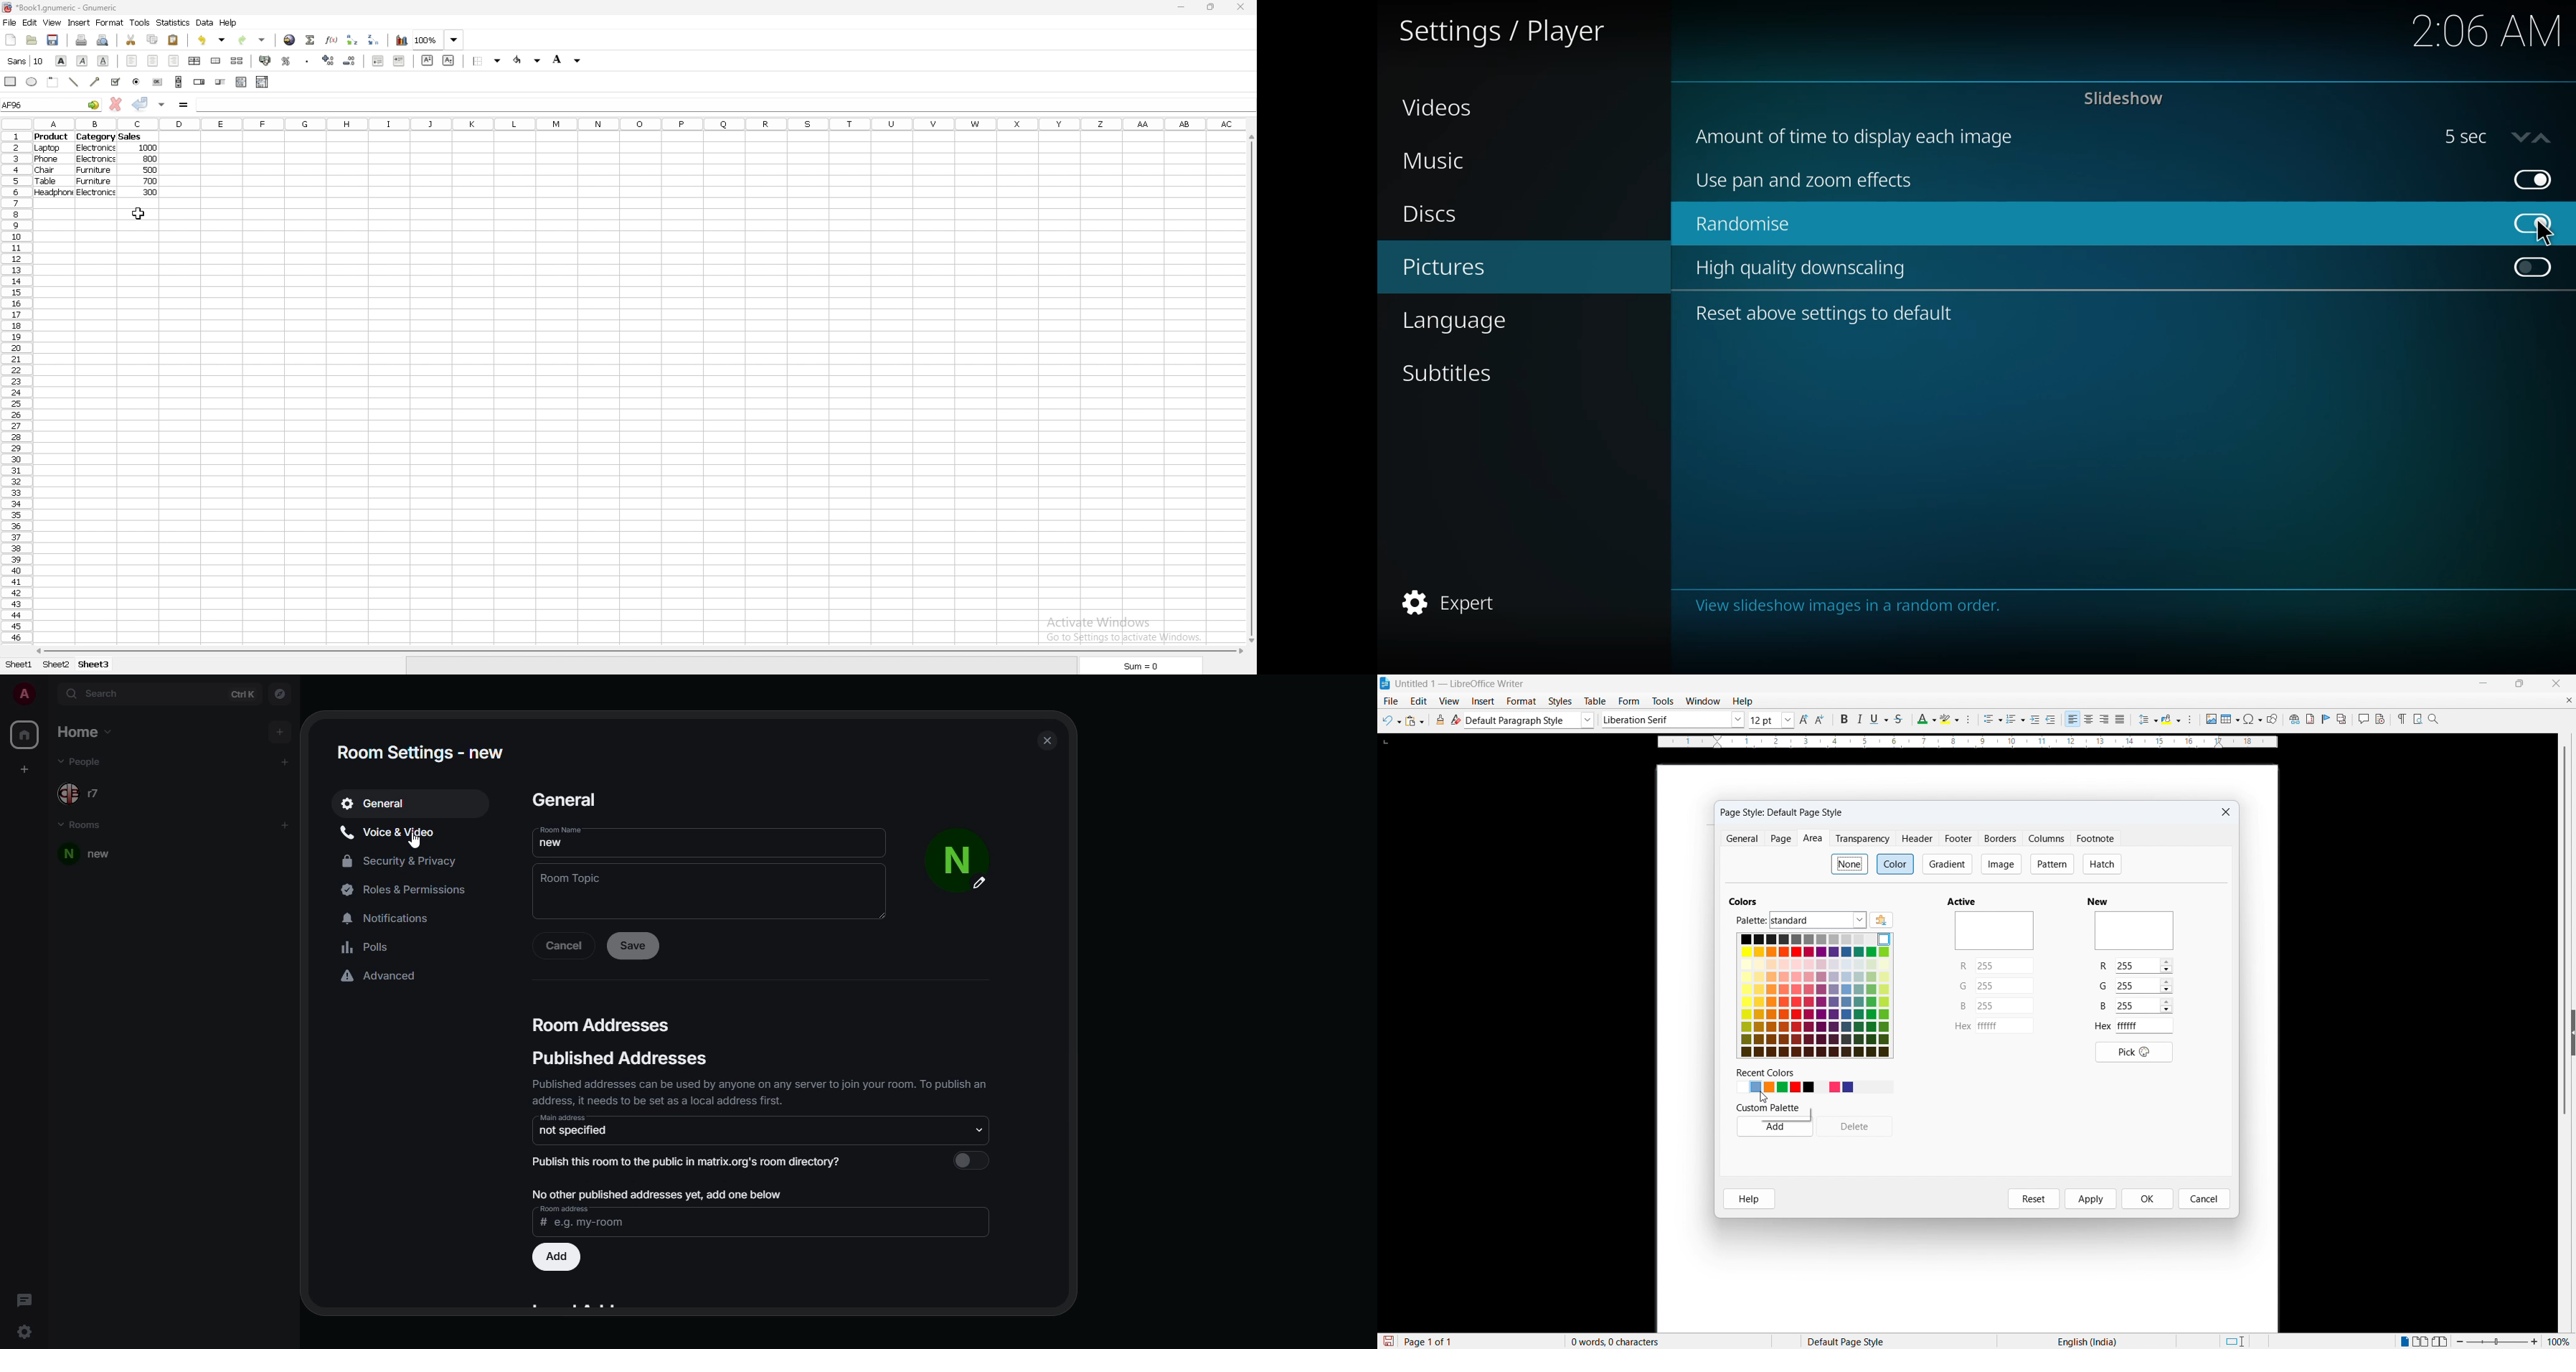 Image resolution: width=2576 pixels, height=1372 pixels. What do you see at coordinates (153, 61) in the screenshot?
I see `centre` at bounding box center [153, 61].